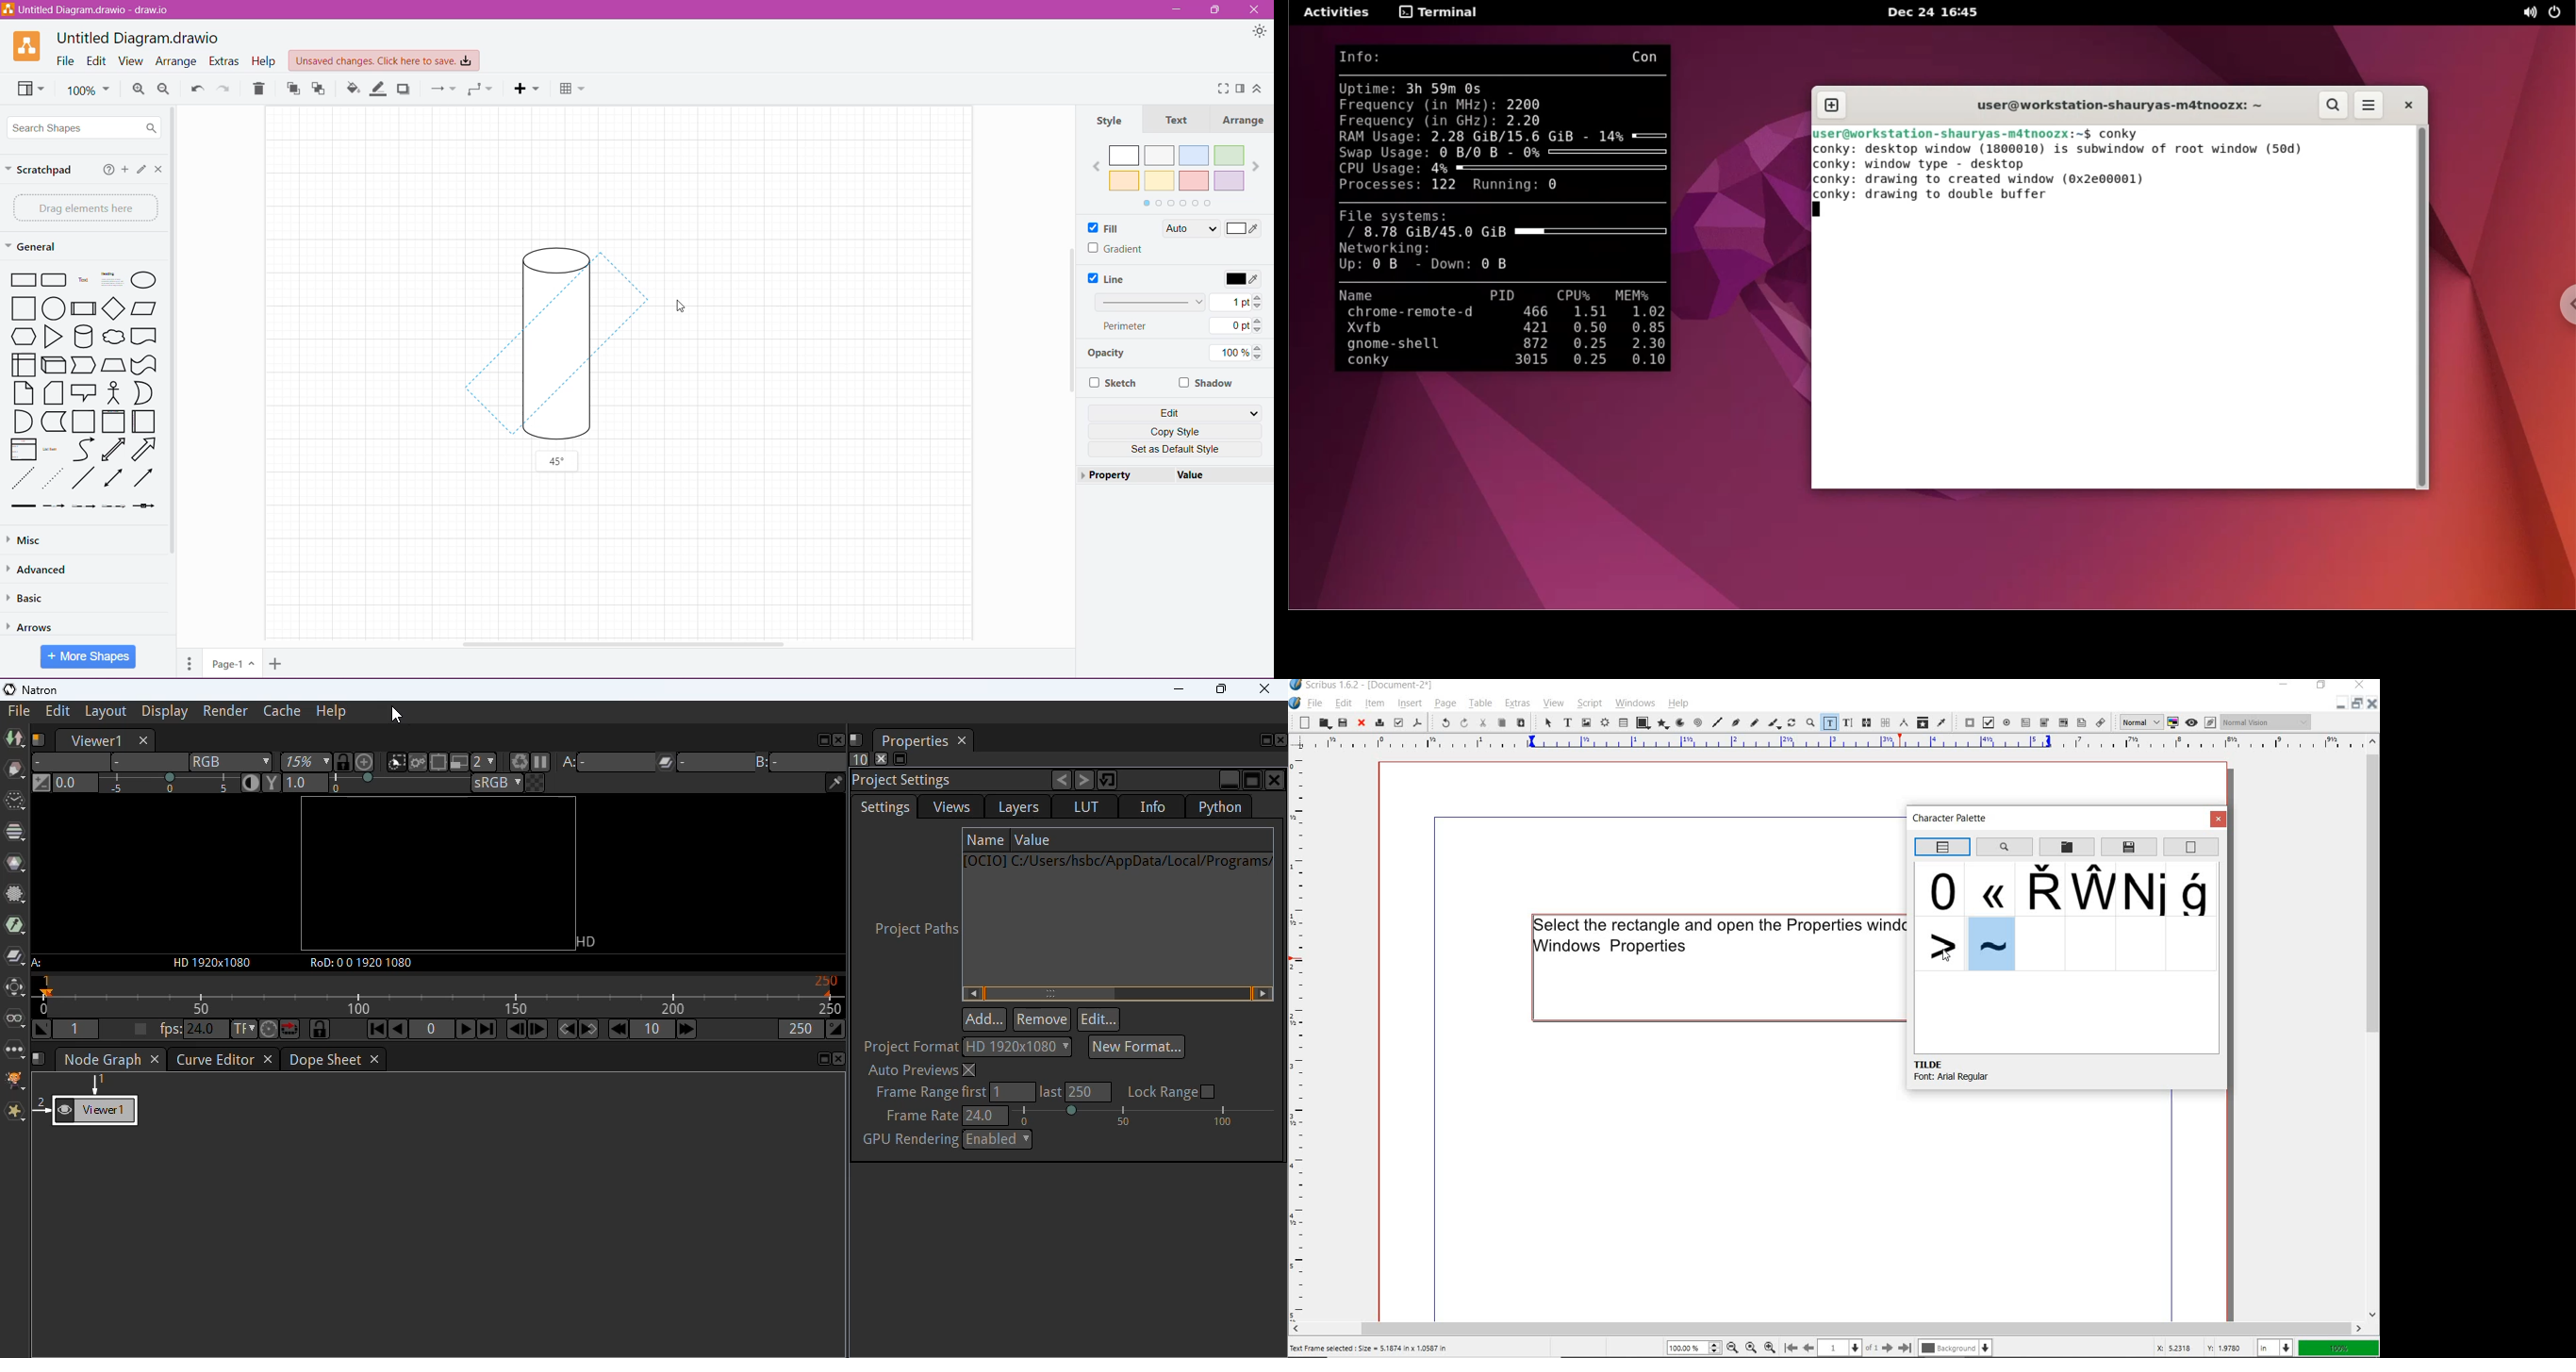 Image resolution: width=2576 pixels, height=1372 pixels. Describe the element at coordinates (1179, 301) in the screenshot. I see `Set Line width` at that location.